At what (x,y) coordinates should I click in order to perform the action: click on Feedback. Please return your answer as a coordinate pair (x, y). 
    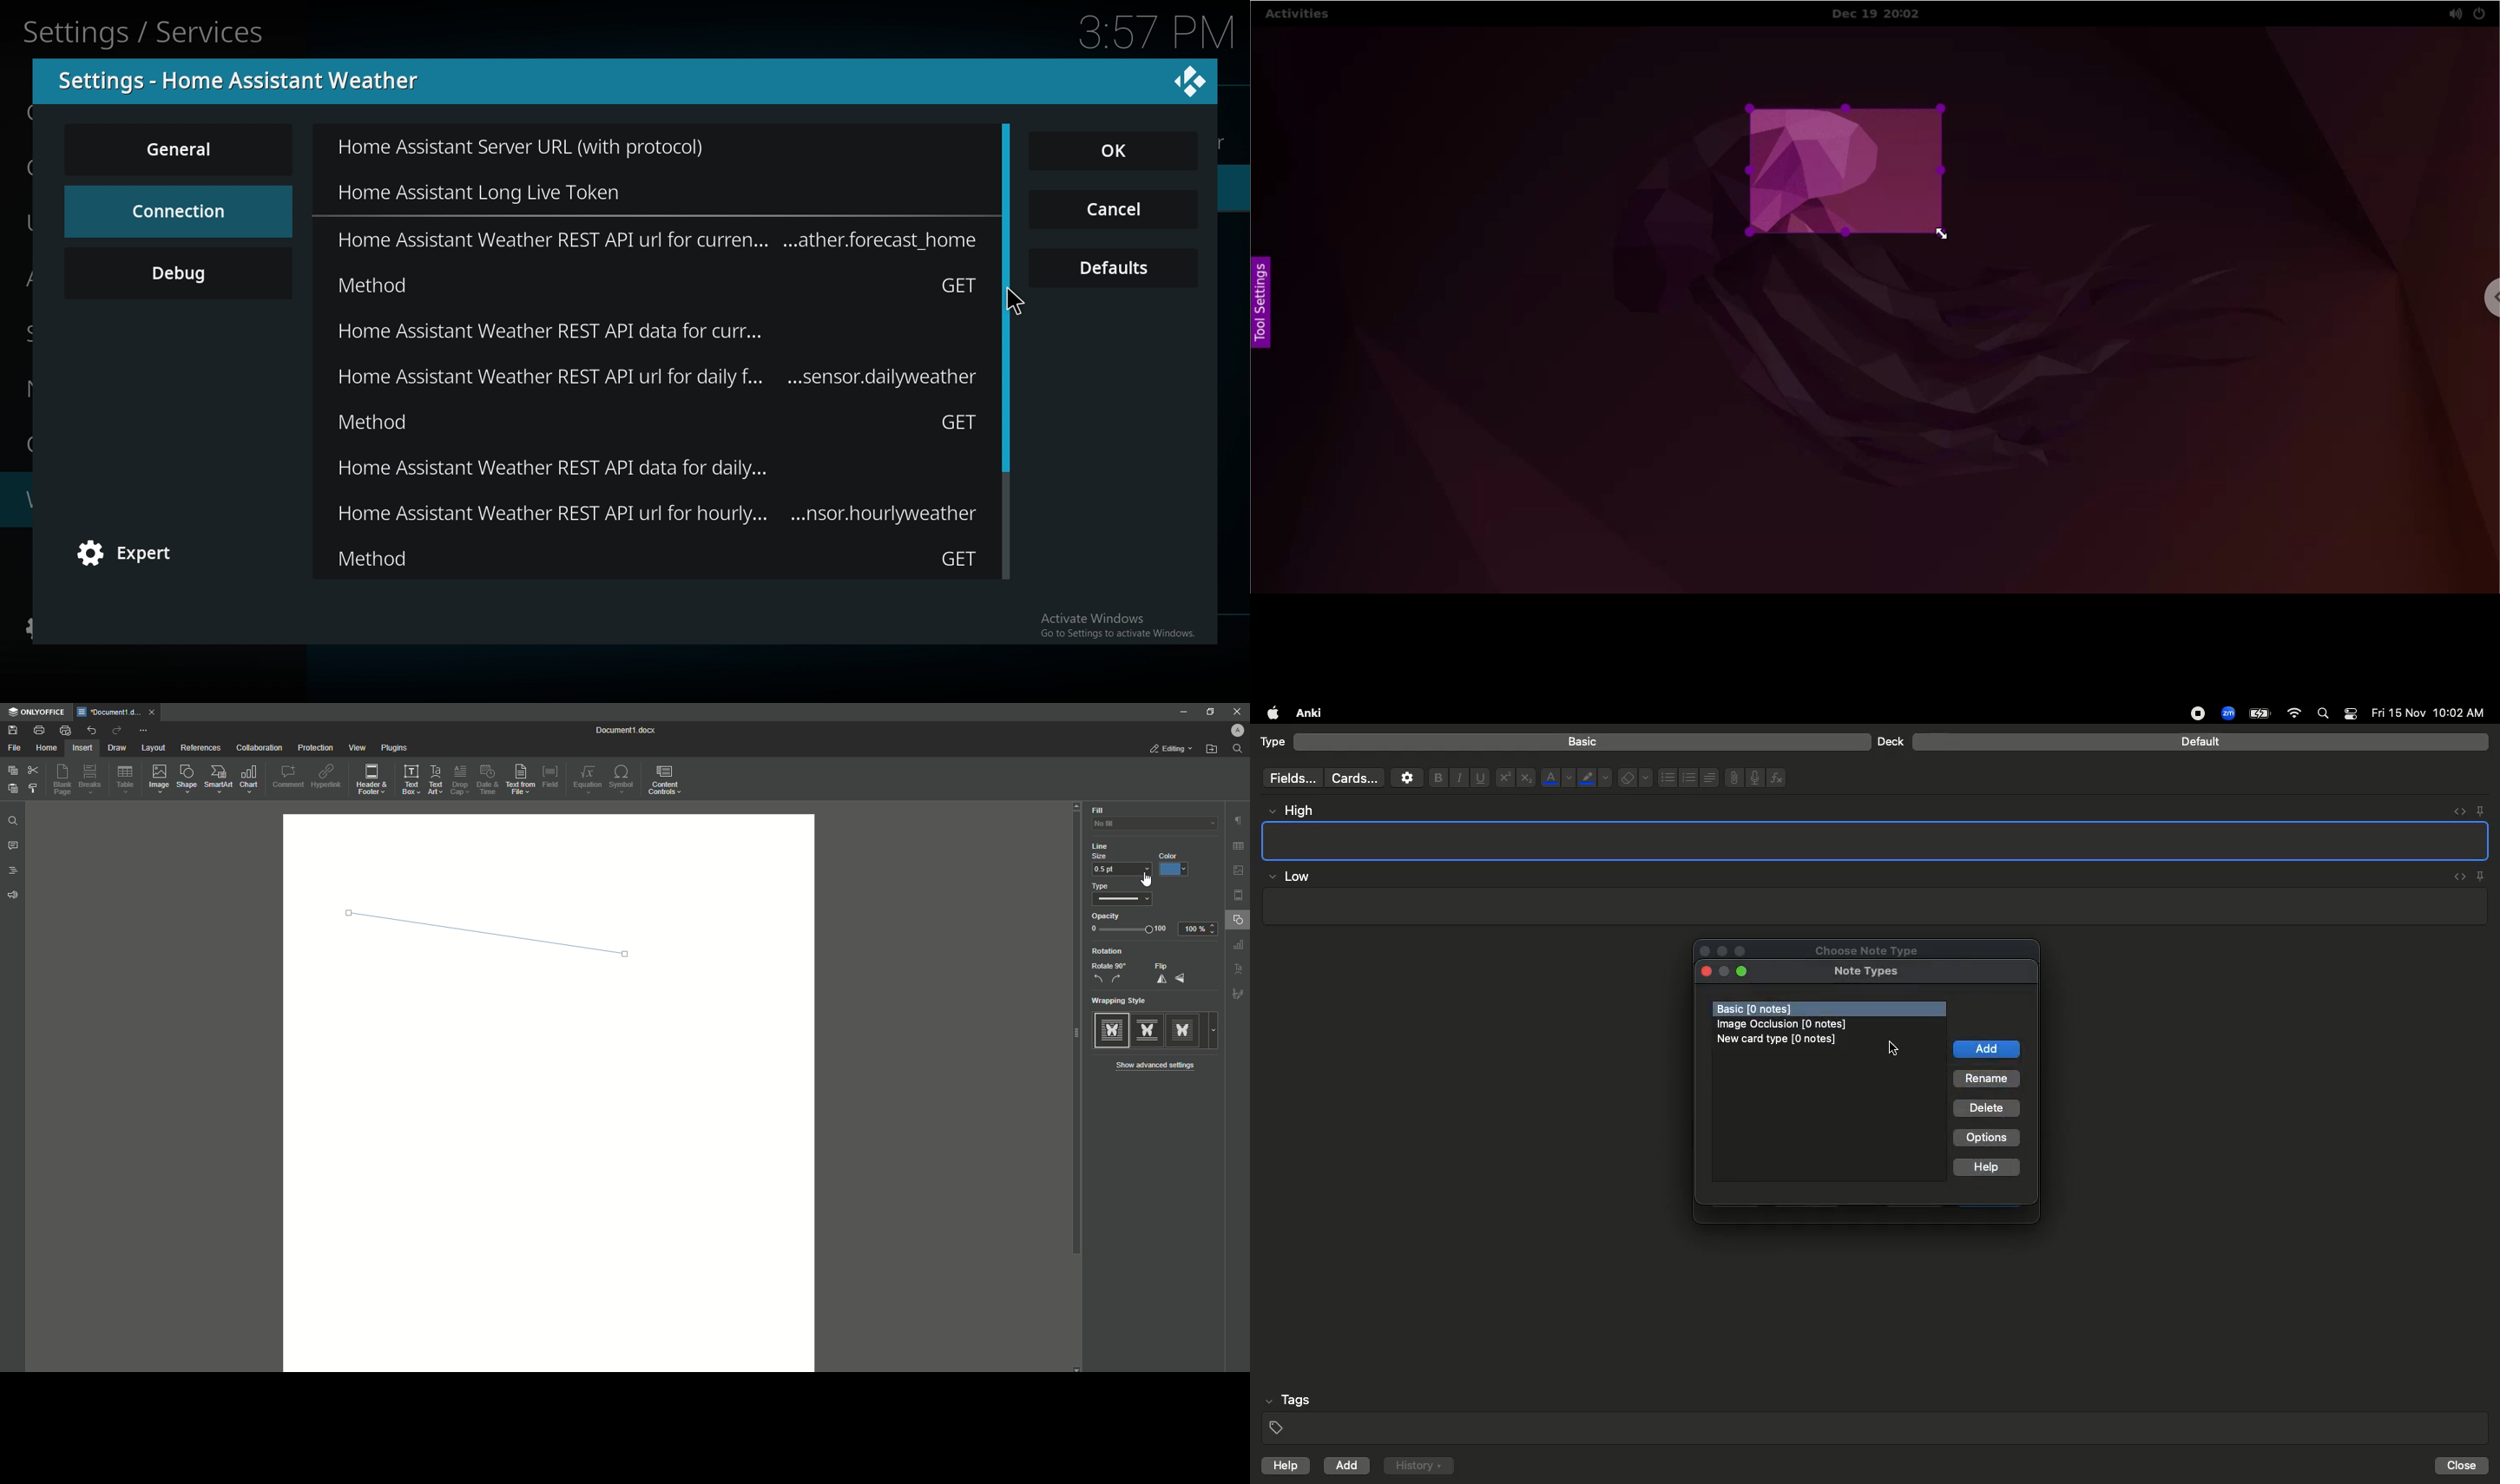
    Looking at the image, I should click on (11, 898).